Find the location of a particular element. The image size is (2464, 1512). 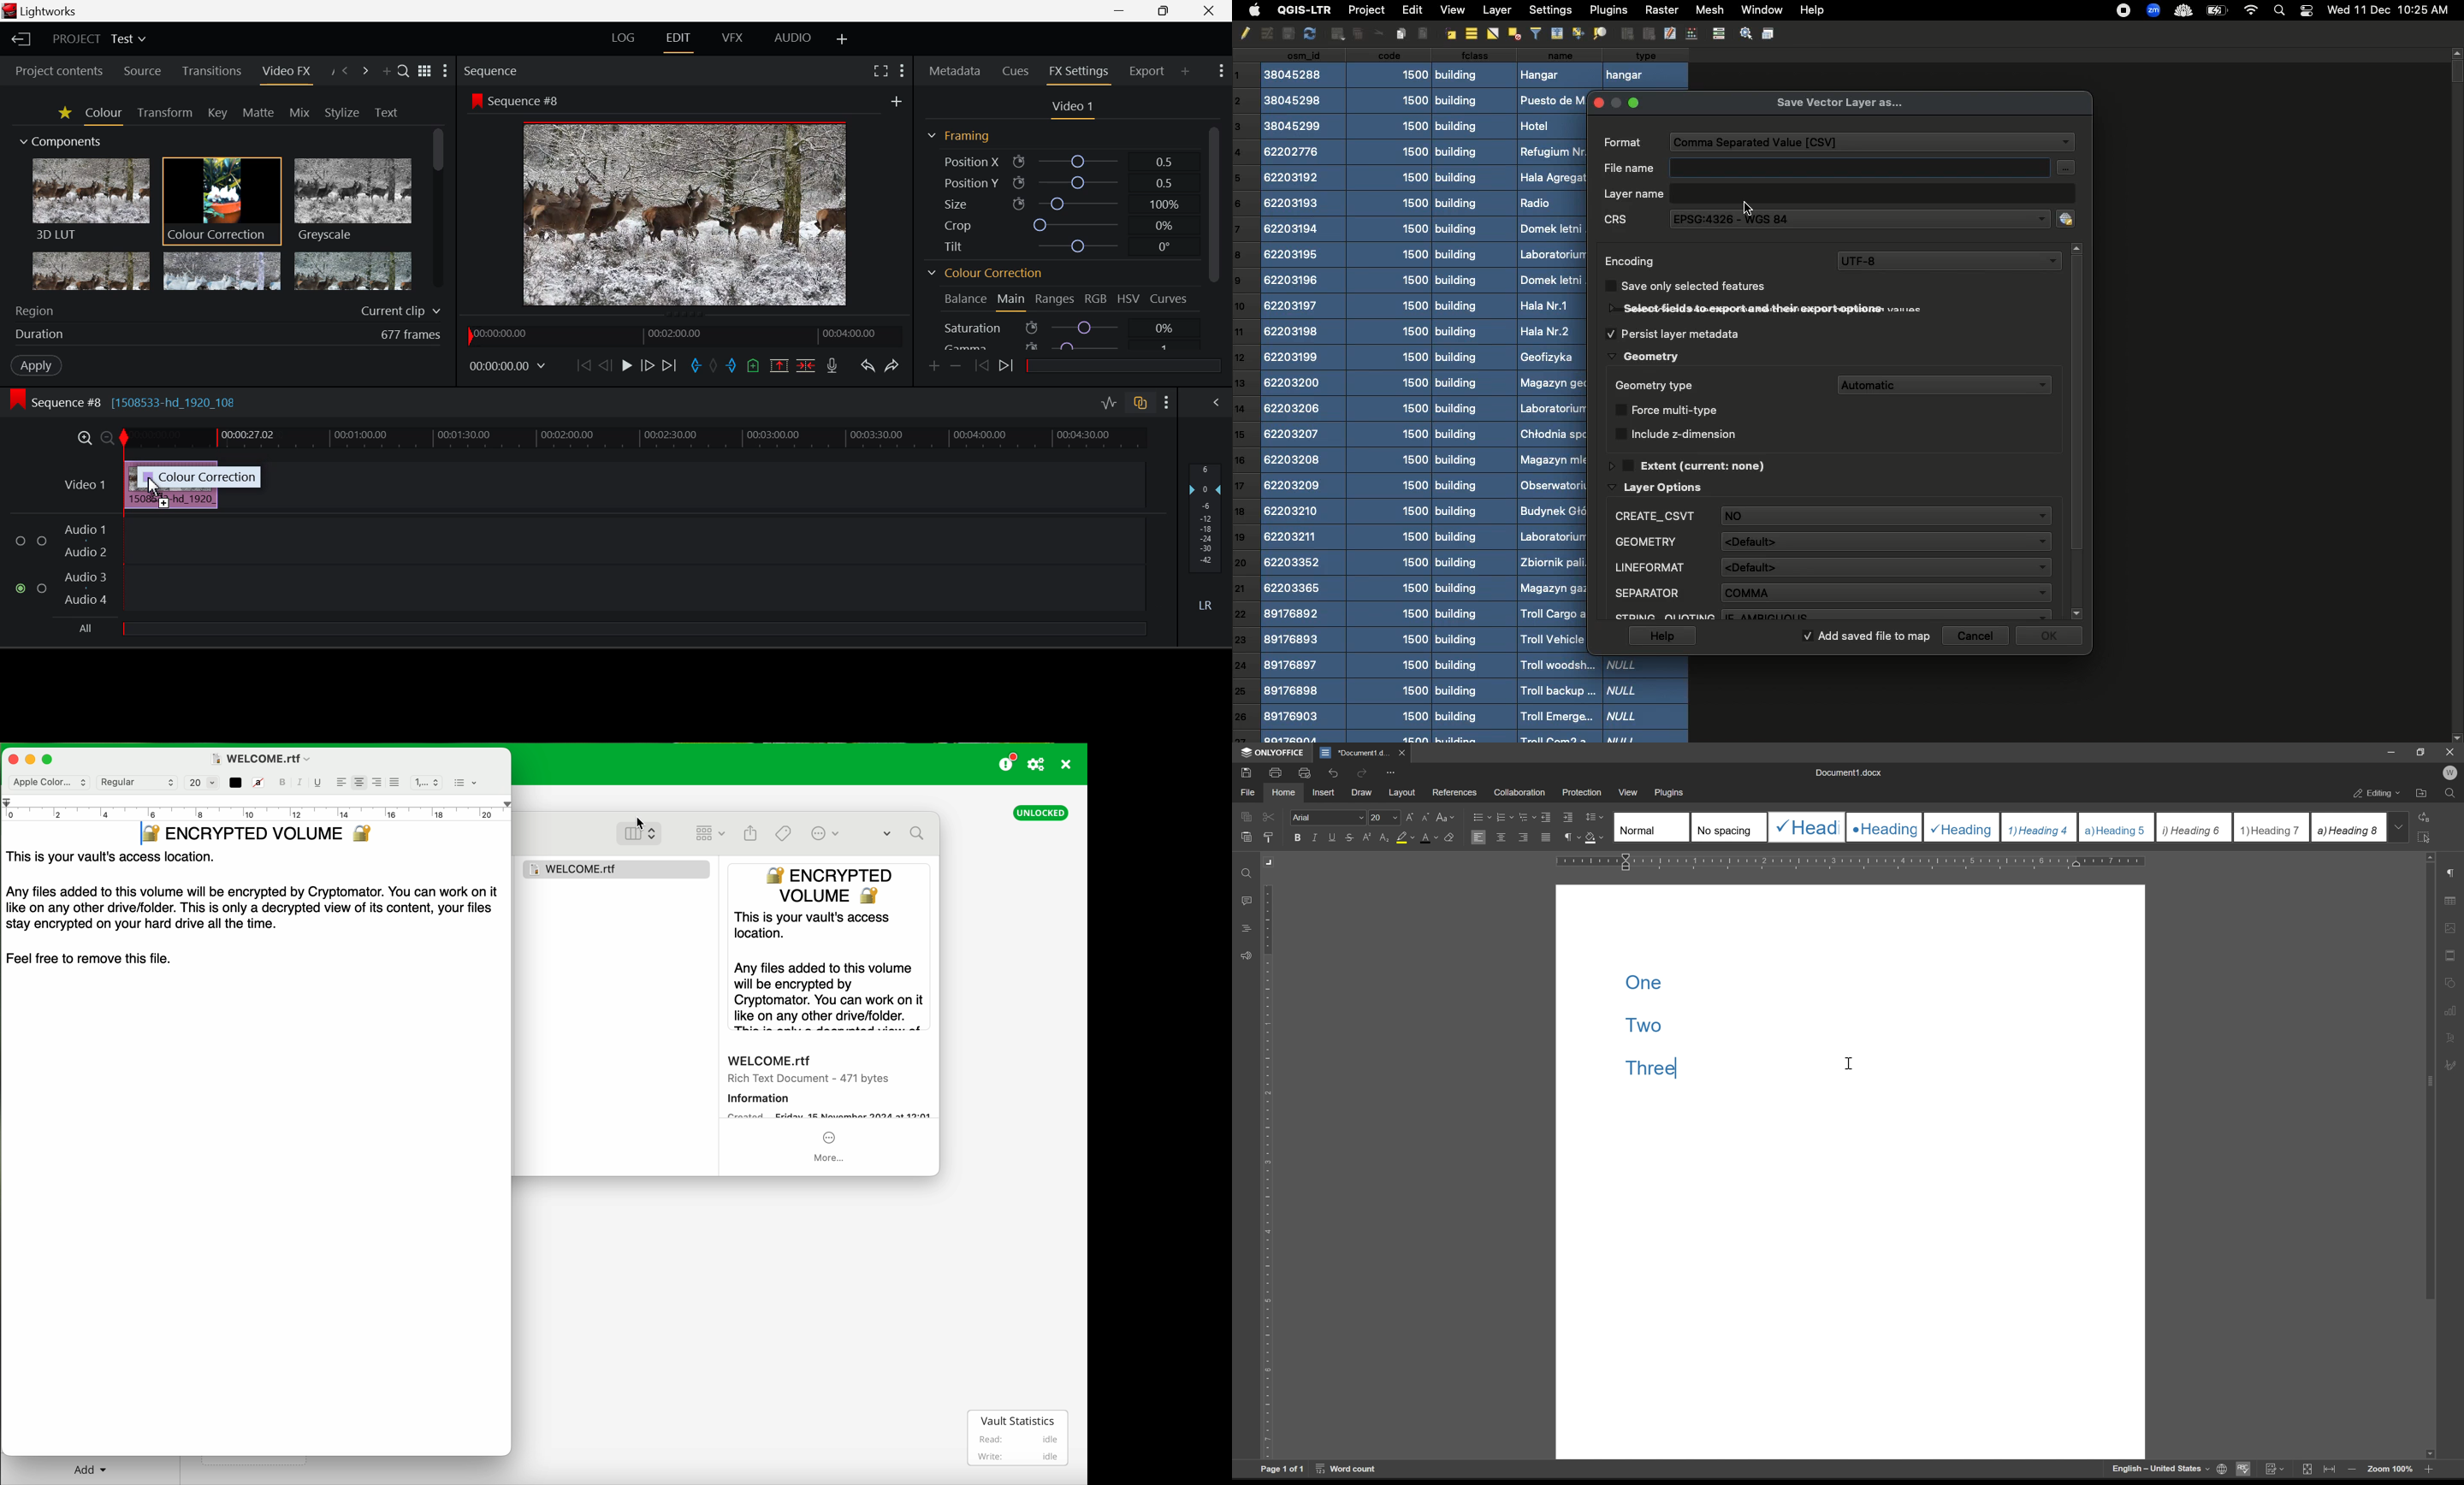

Cancel is located at coordinates (1979, 636).